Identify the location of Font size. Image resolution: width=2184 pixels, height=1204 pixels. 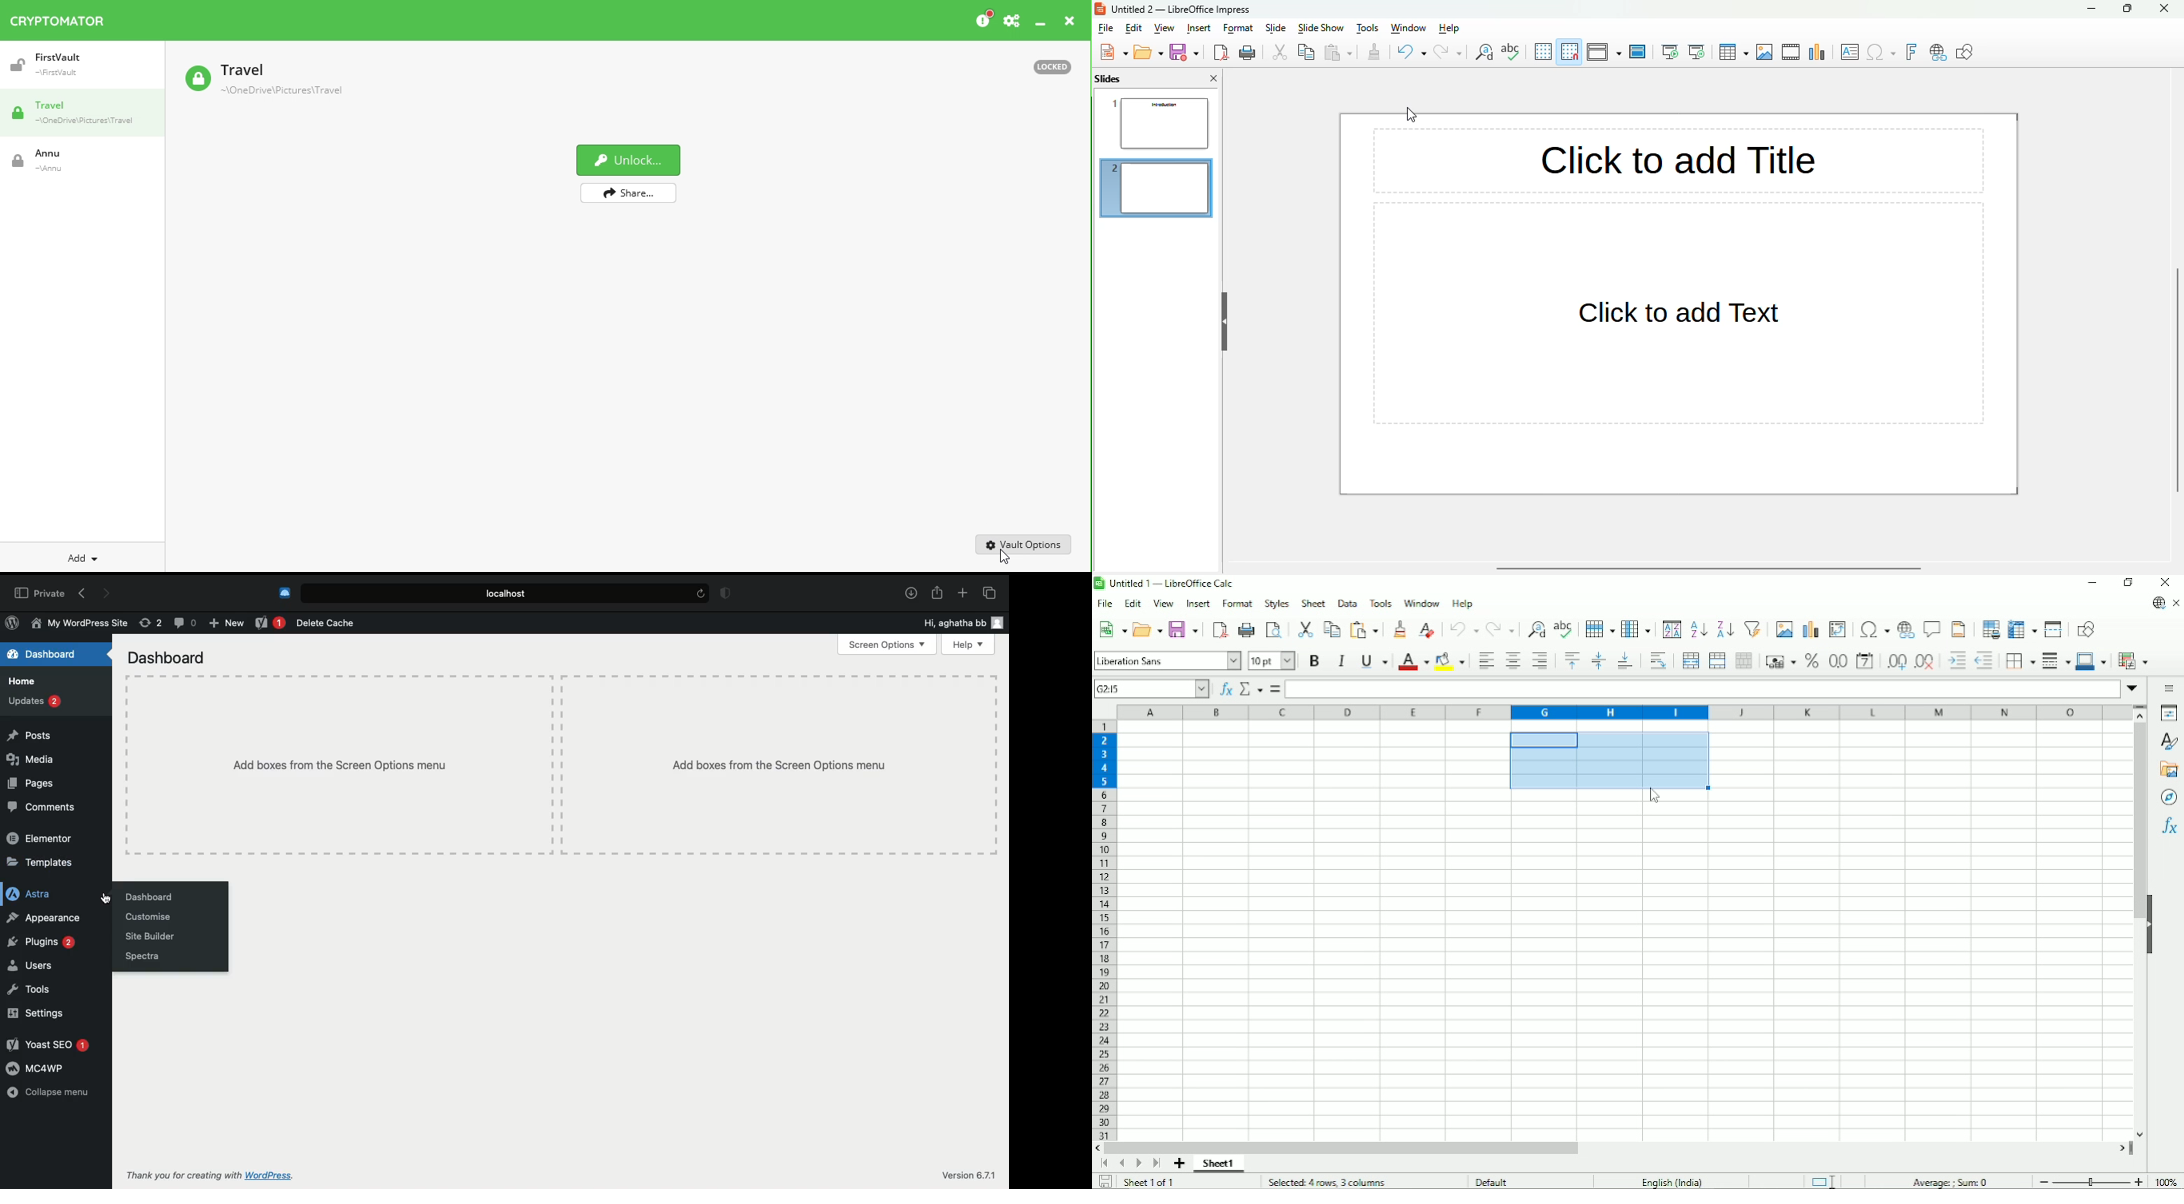
(1271, 661).